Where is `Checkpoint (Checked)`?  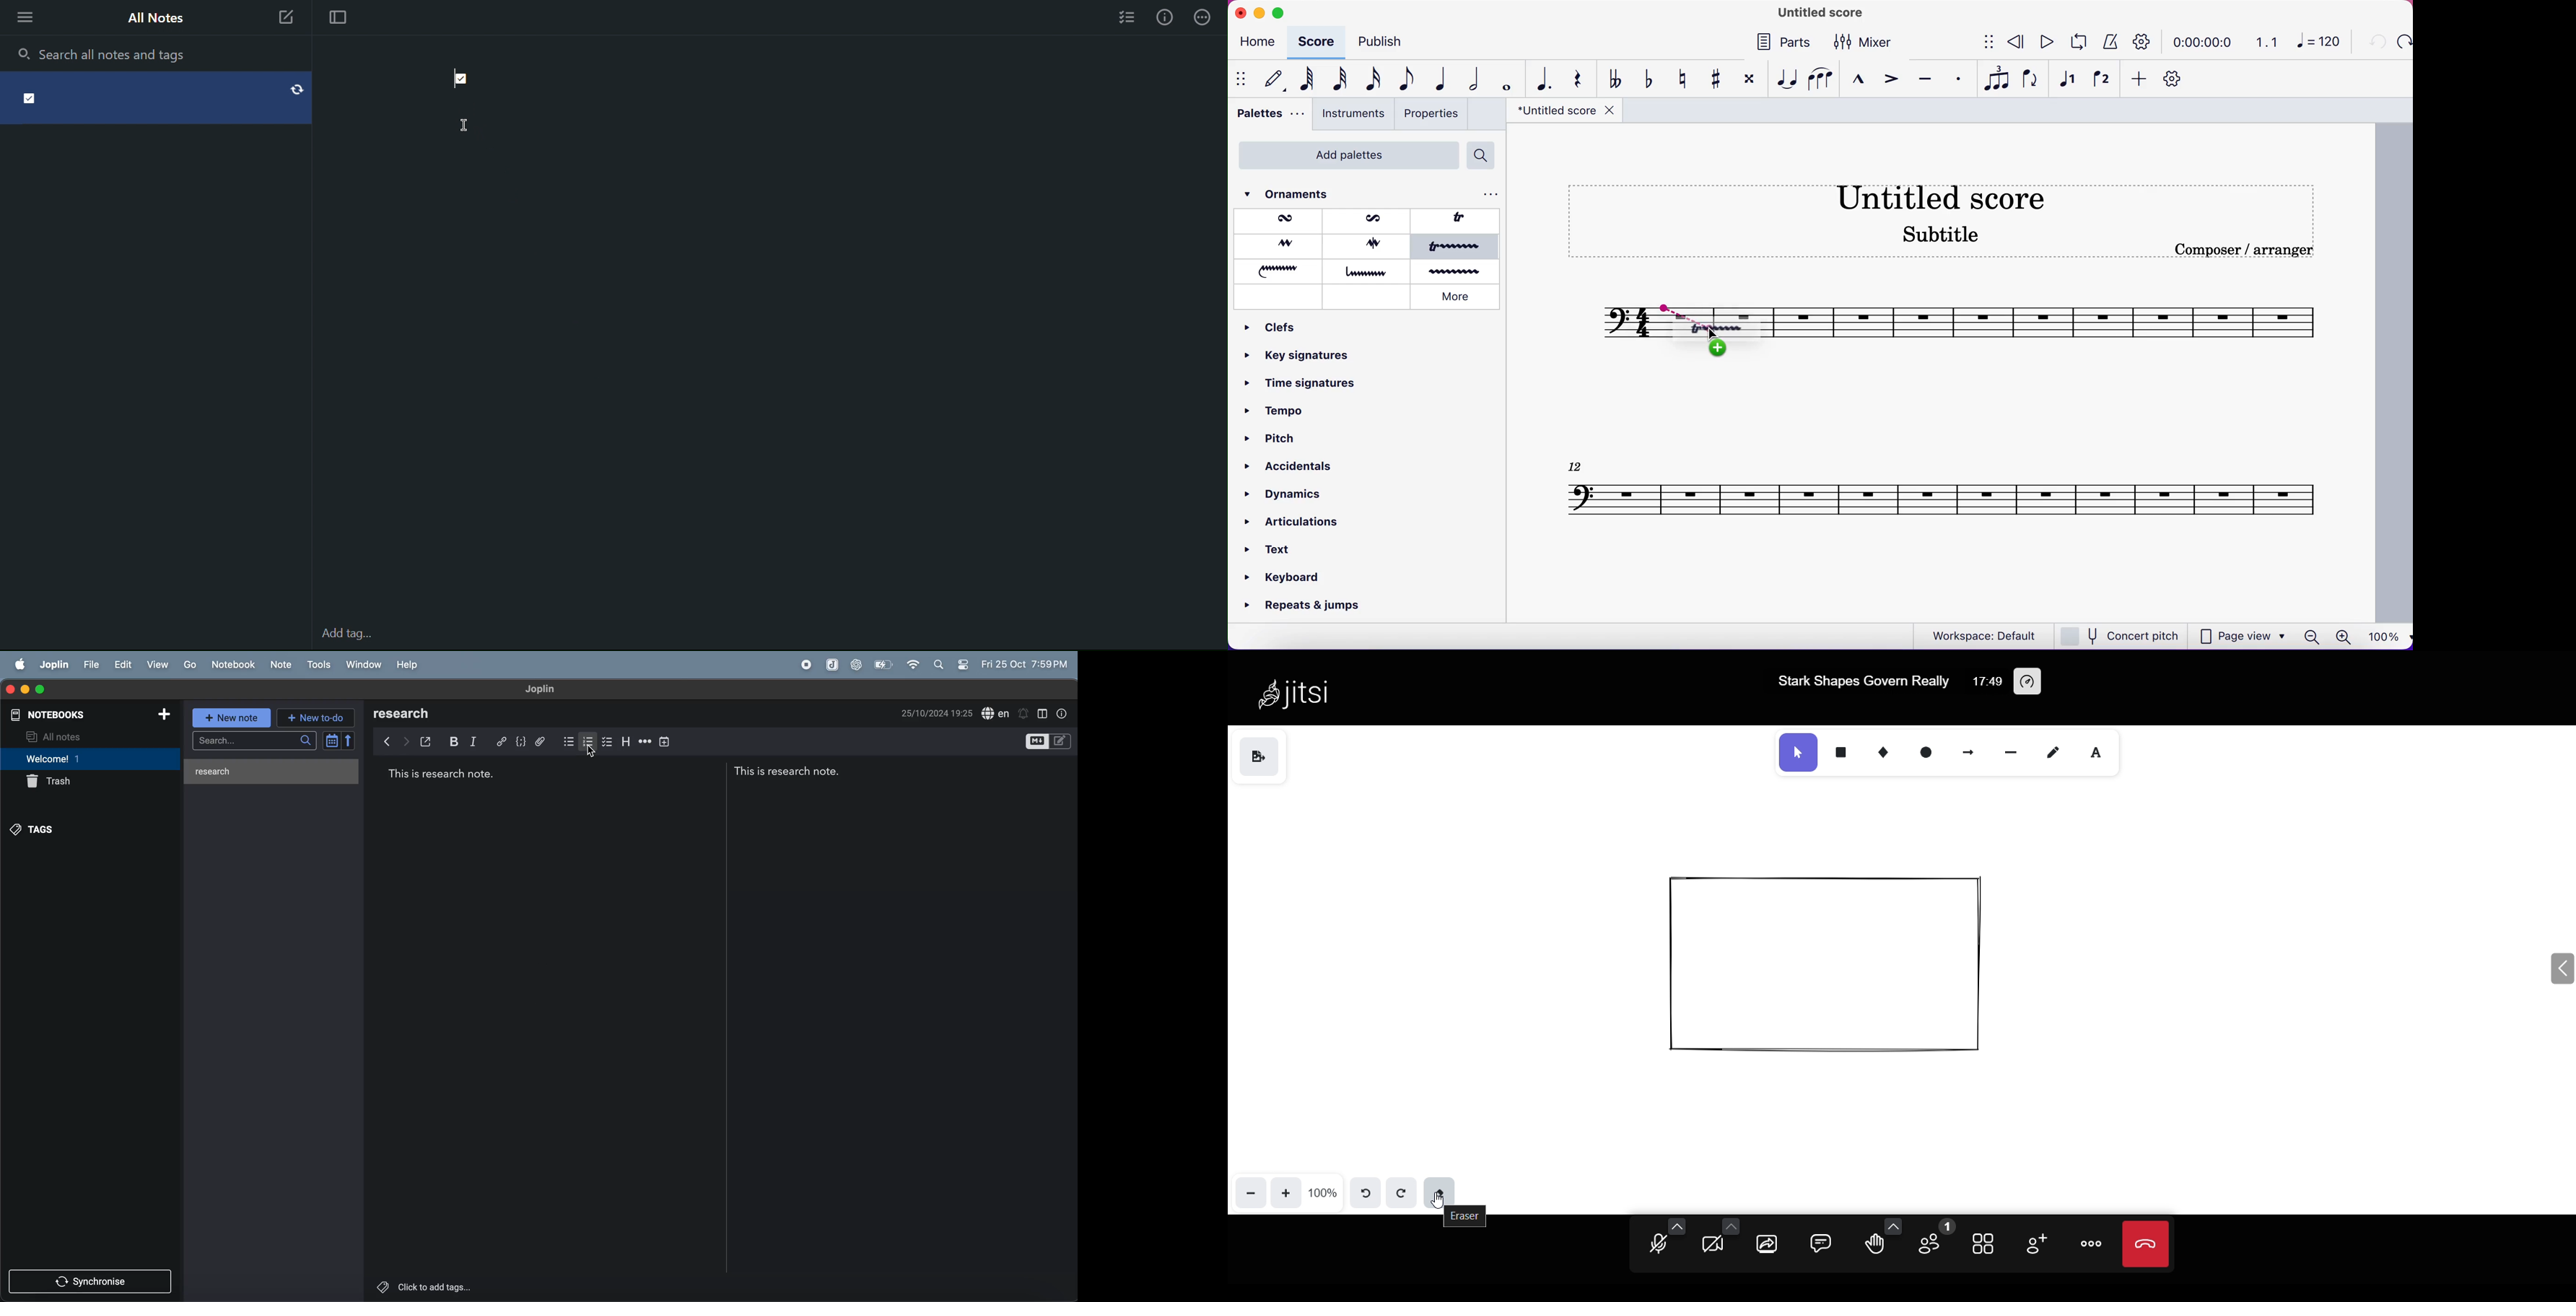
Checkpoint (Checked) is located at coordinates (459, 80).